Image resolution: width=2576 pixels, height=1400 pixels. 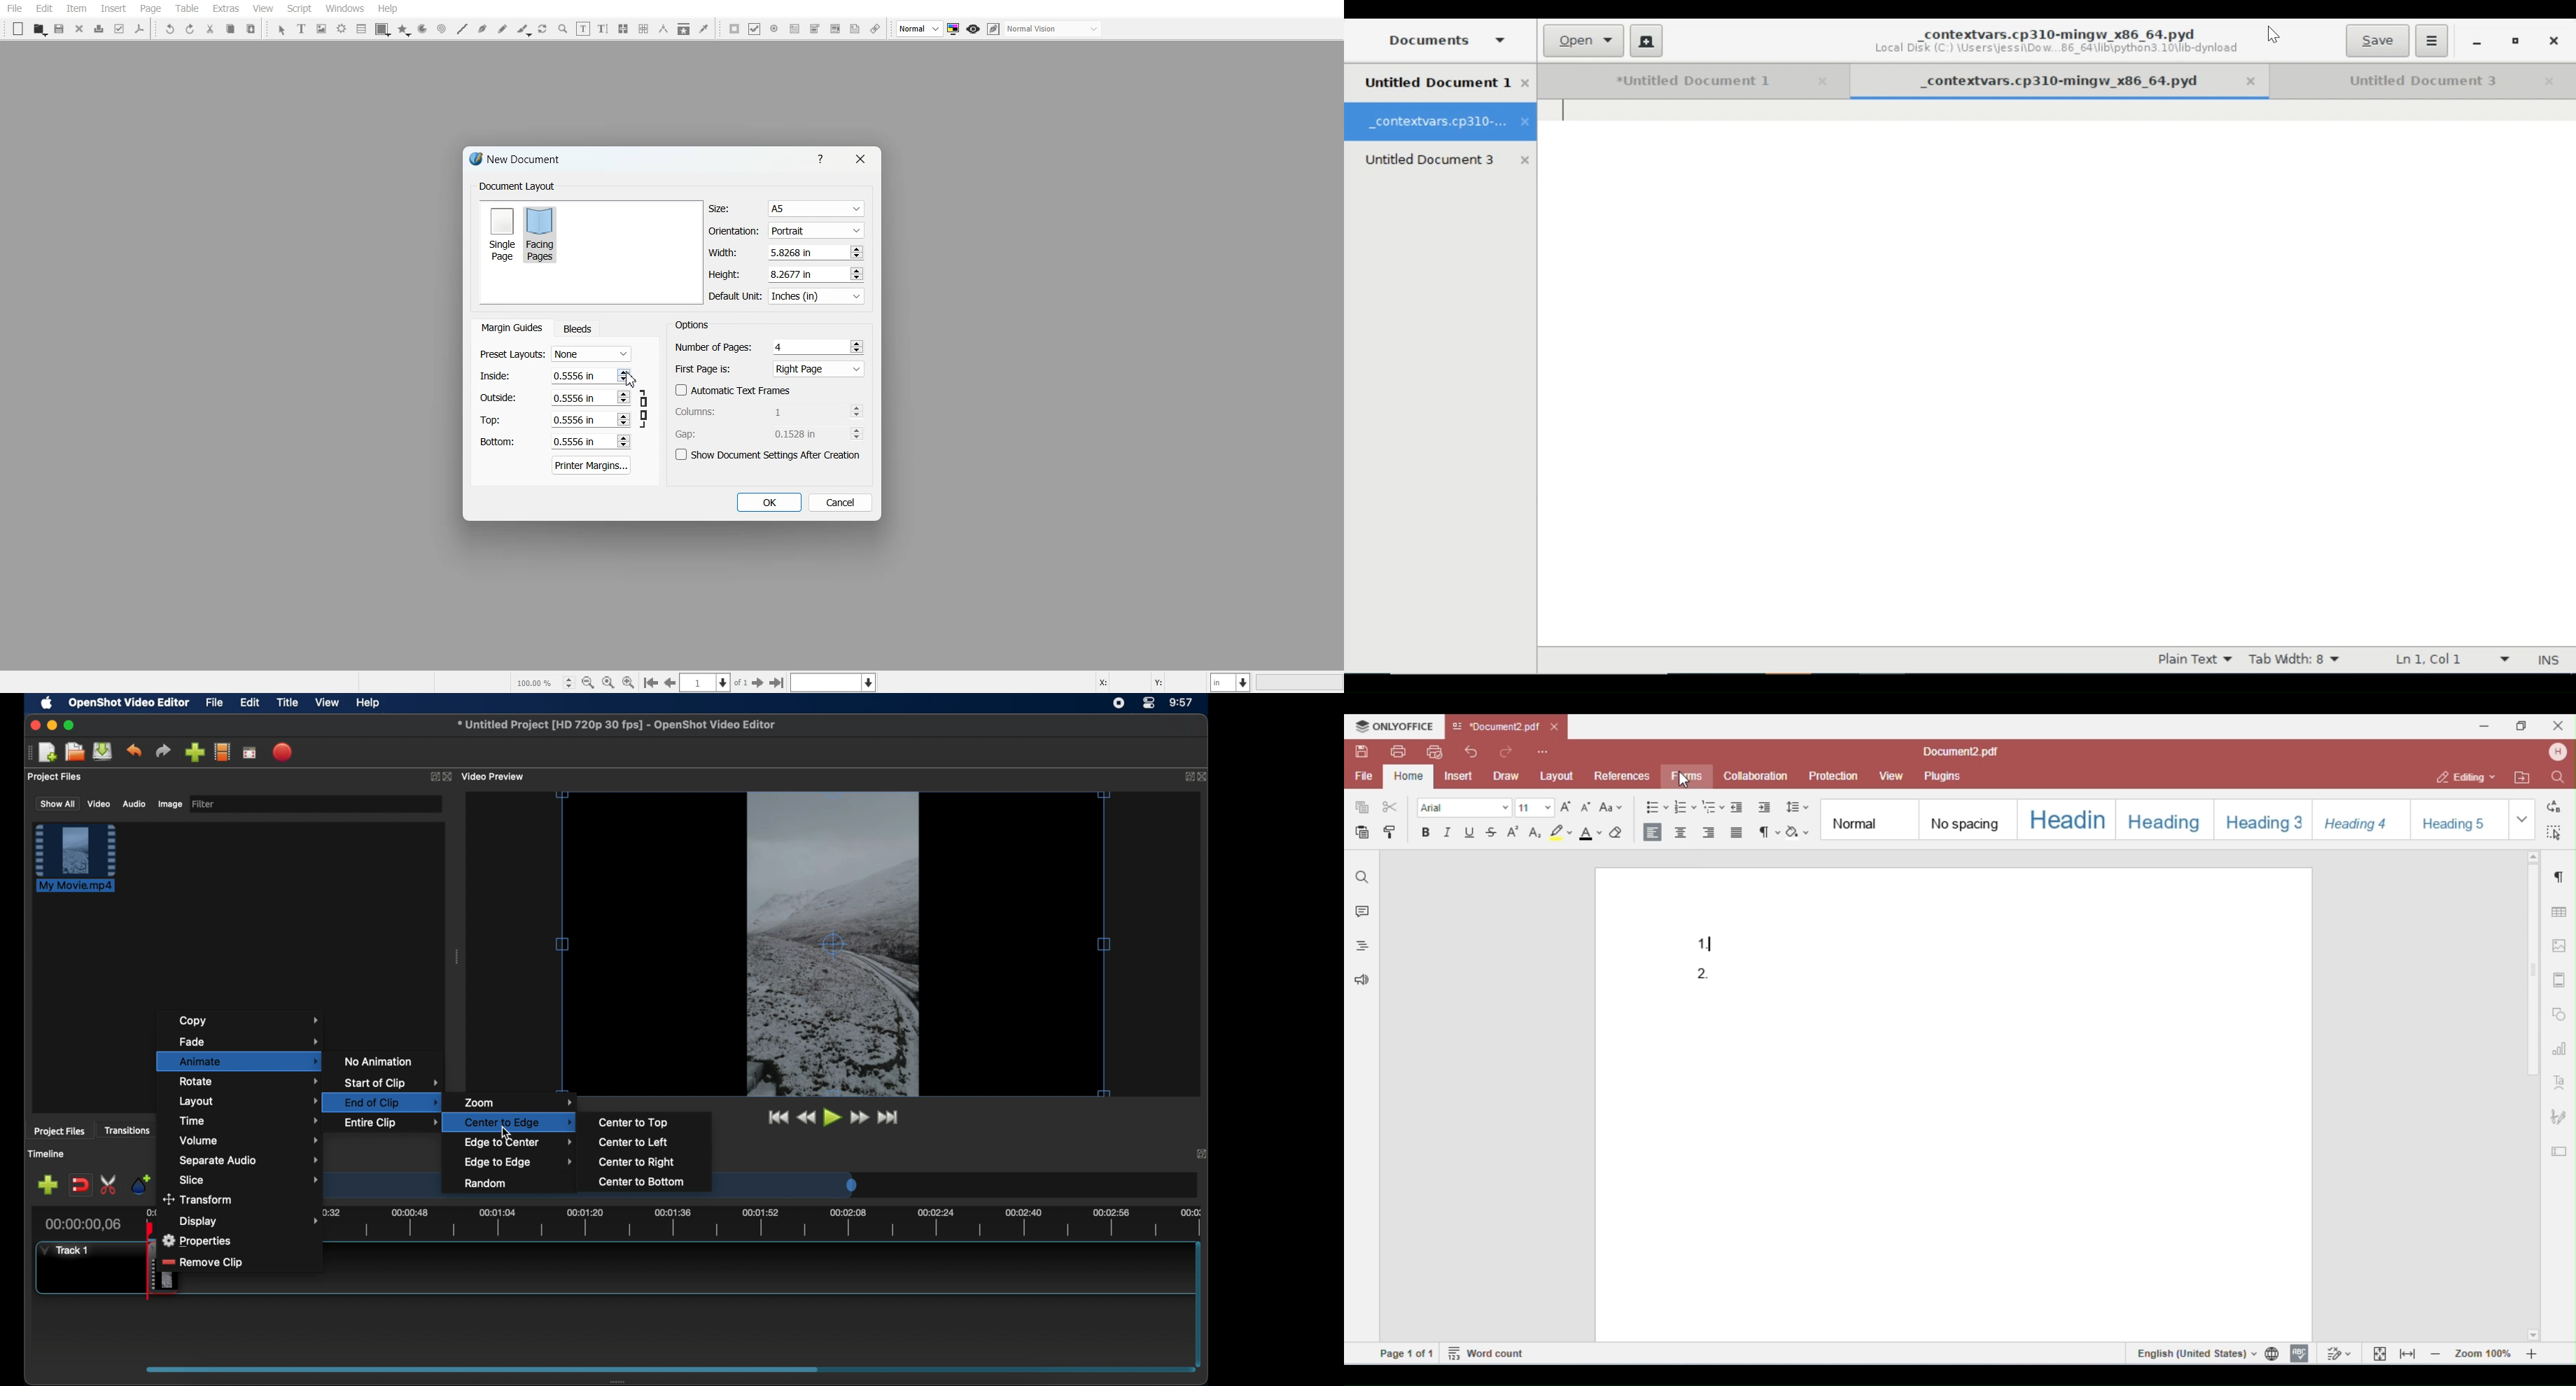 What do you see at coordinates (572, 397) in the screenshot?
I see `0.5556 in` at bounding box center [572, 397].